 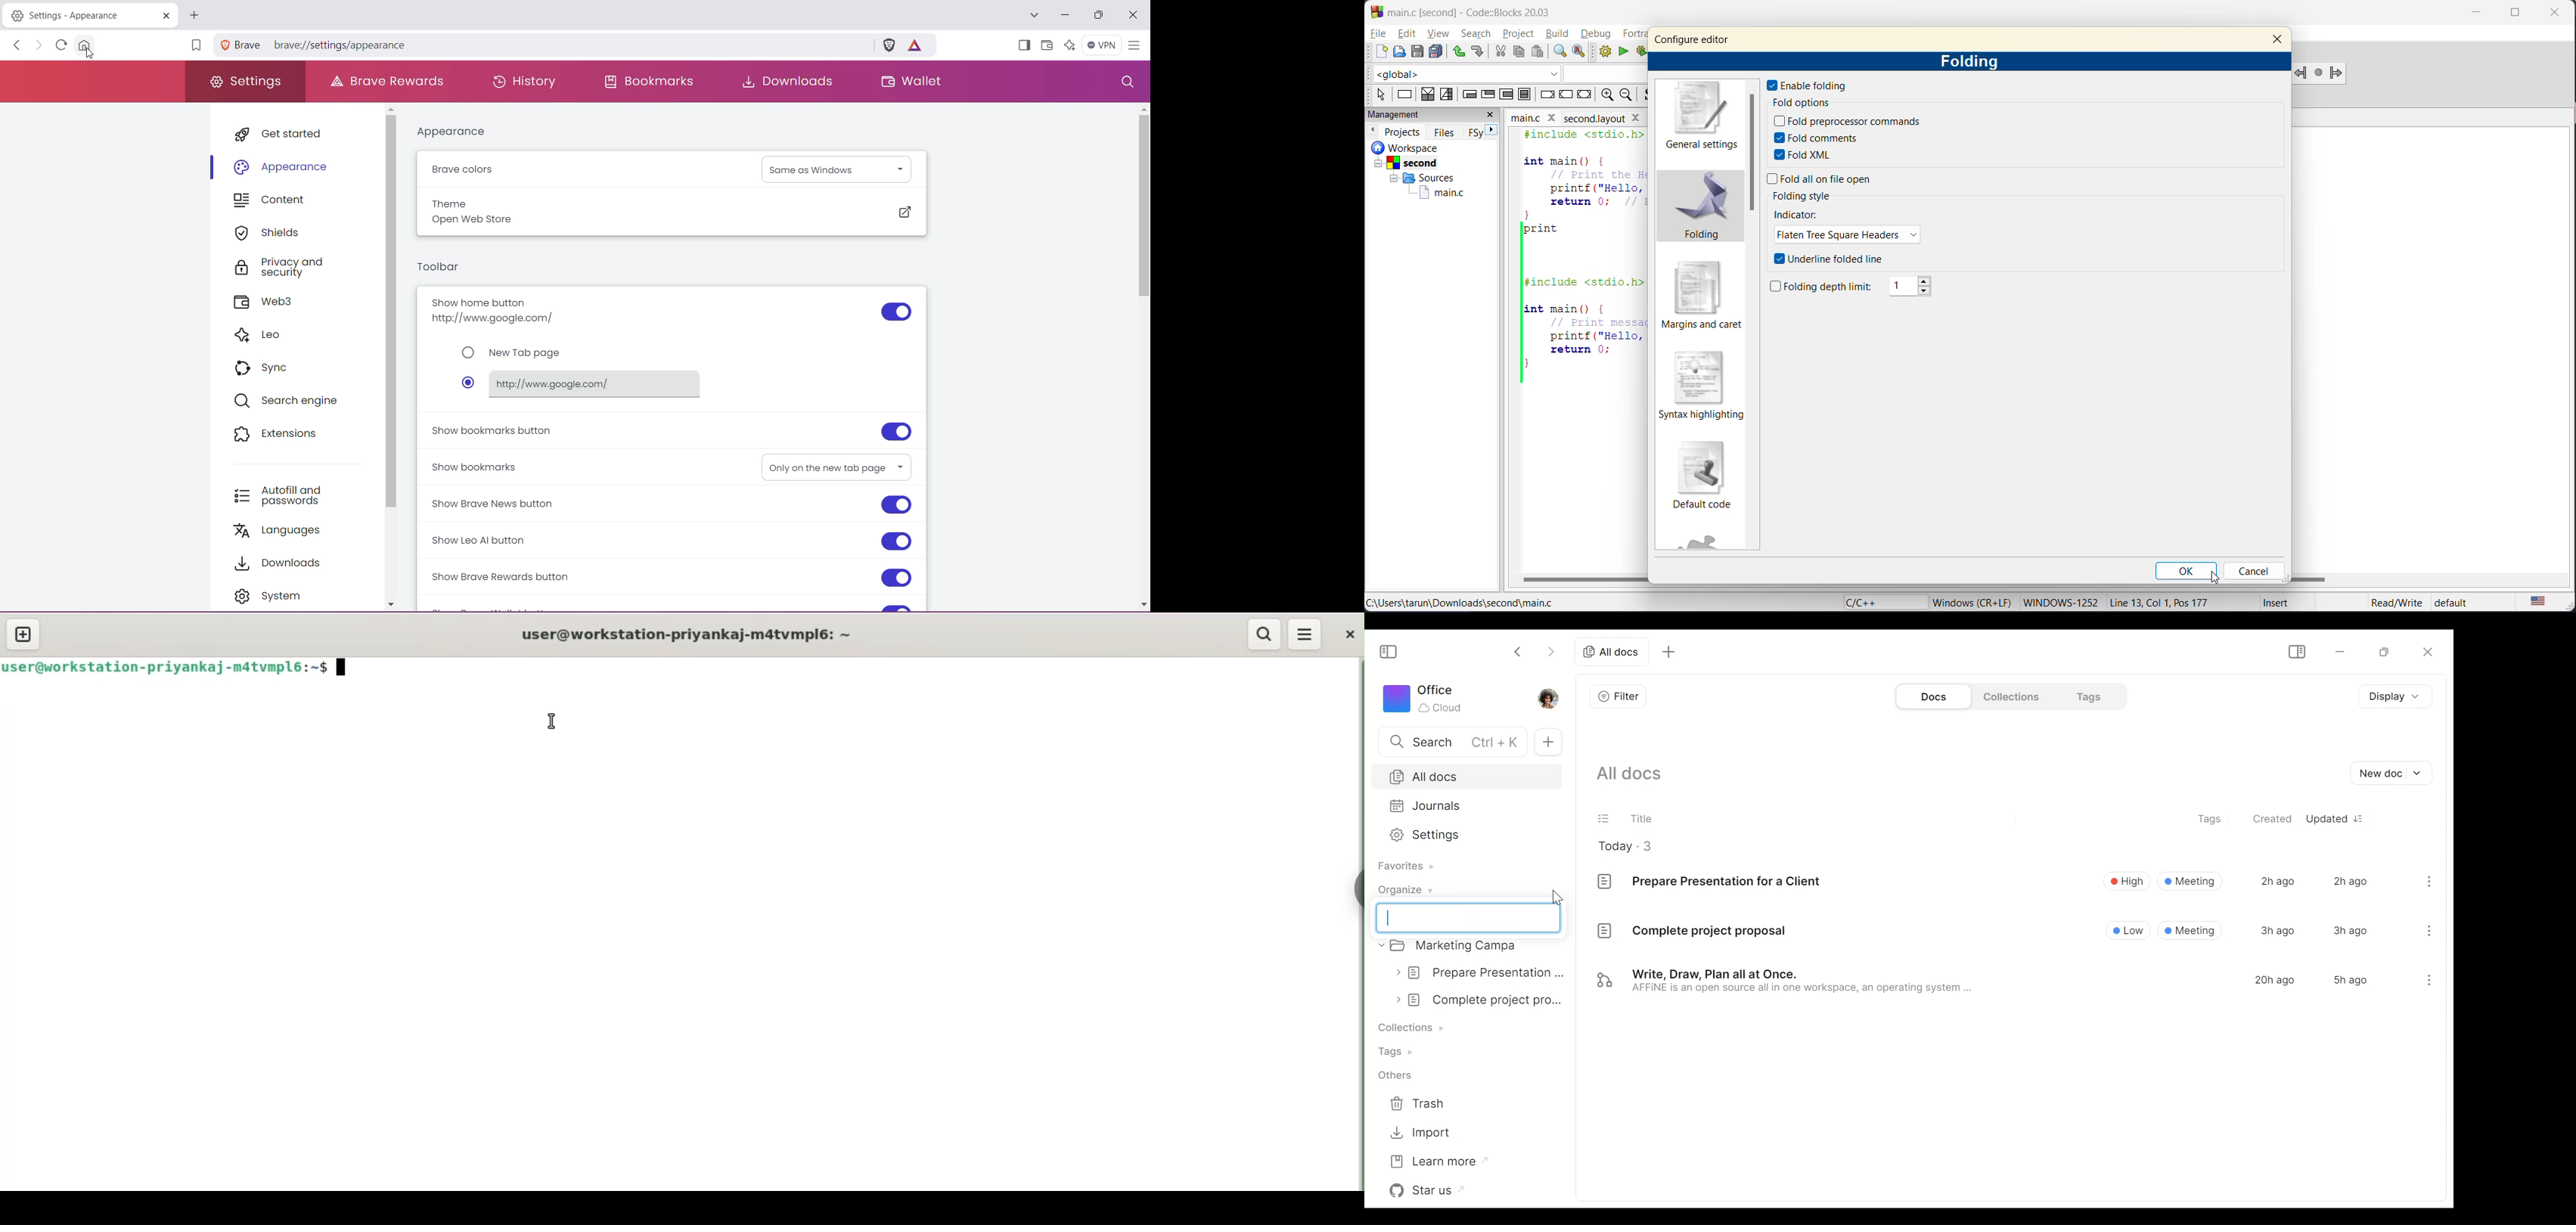 I want to click on underline folded line, so click(x=1831, y=259).